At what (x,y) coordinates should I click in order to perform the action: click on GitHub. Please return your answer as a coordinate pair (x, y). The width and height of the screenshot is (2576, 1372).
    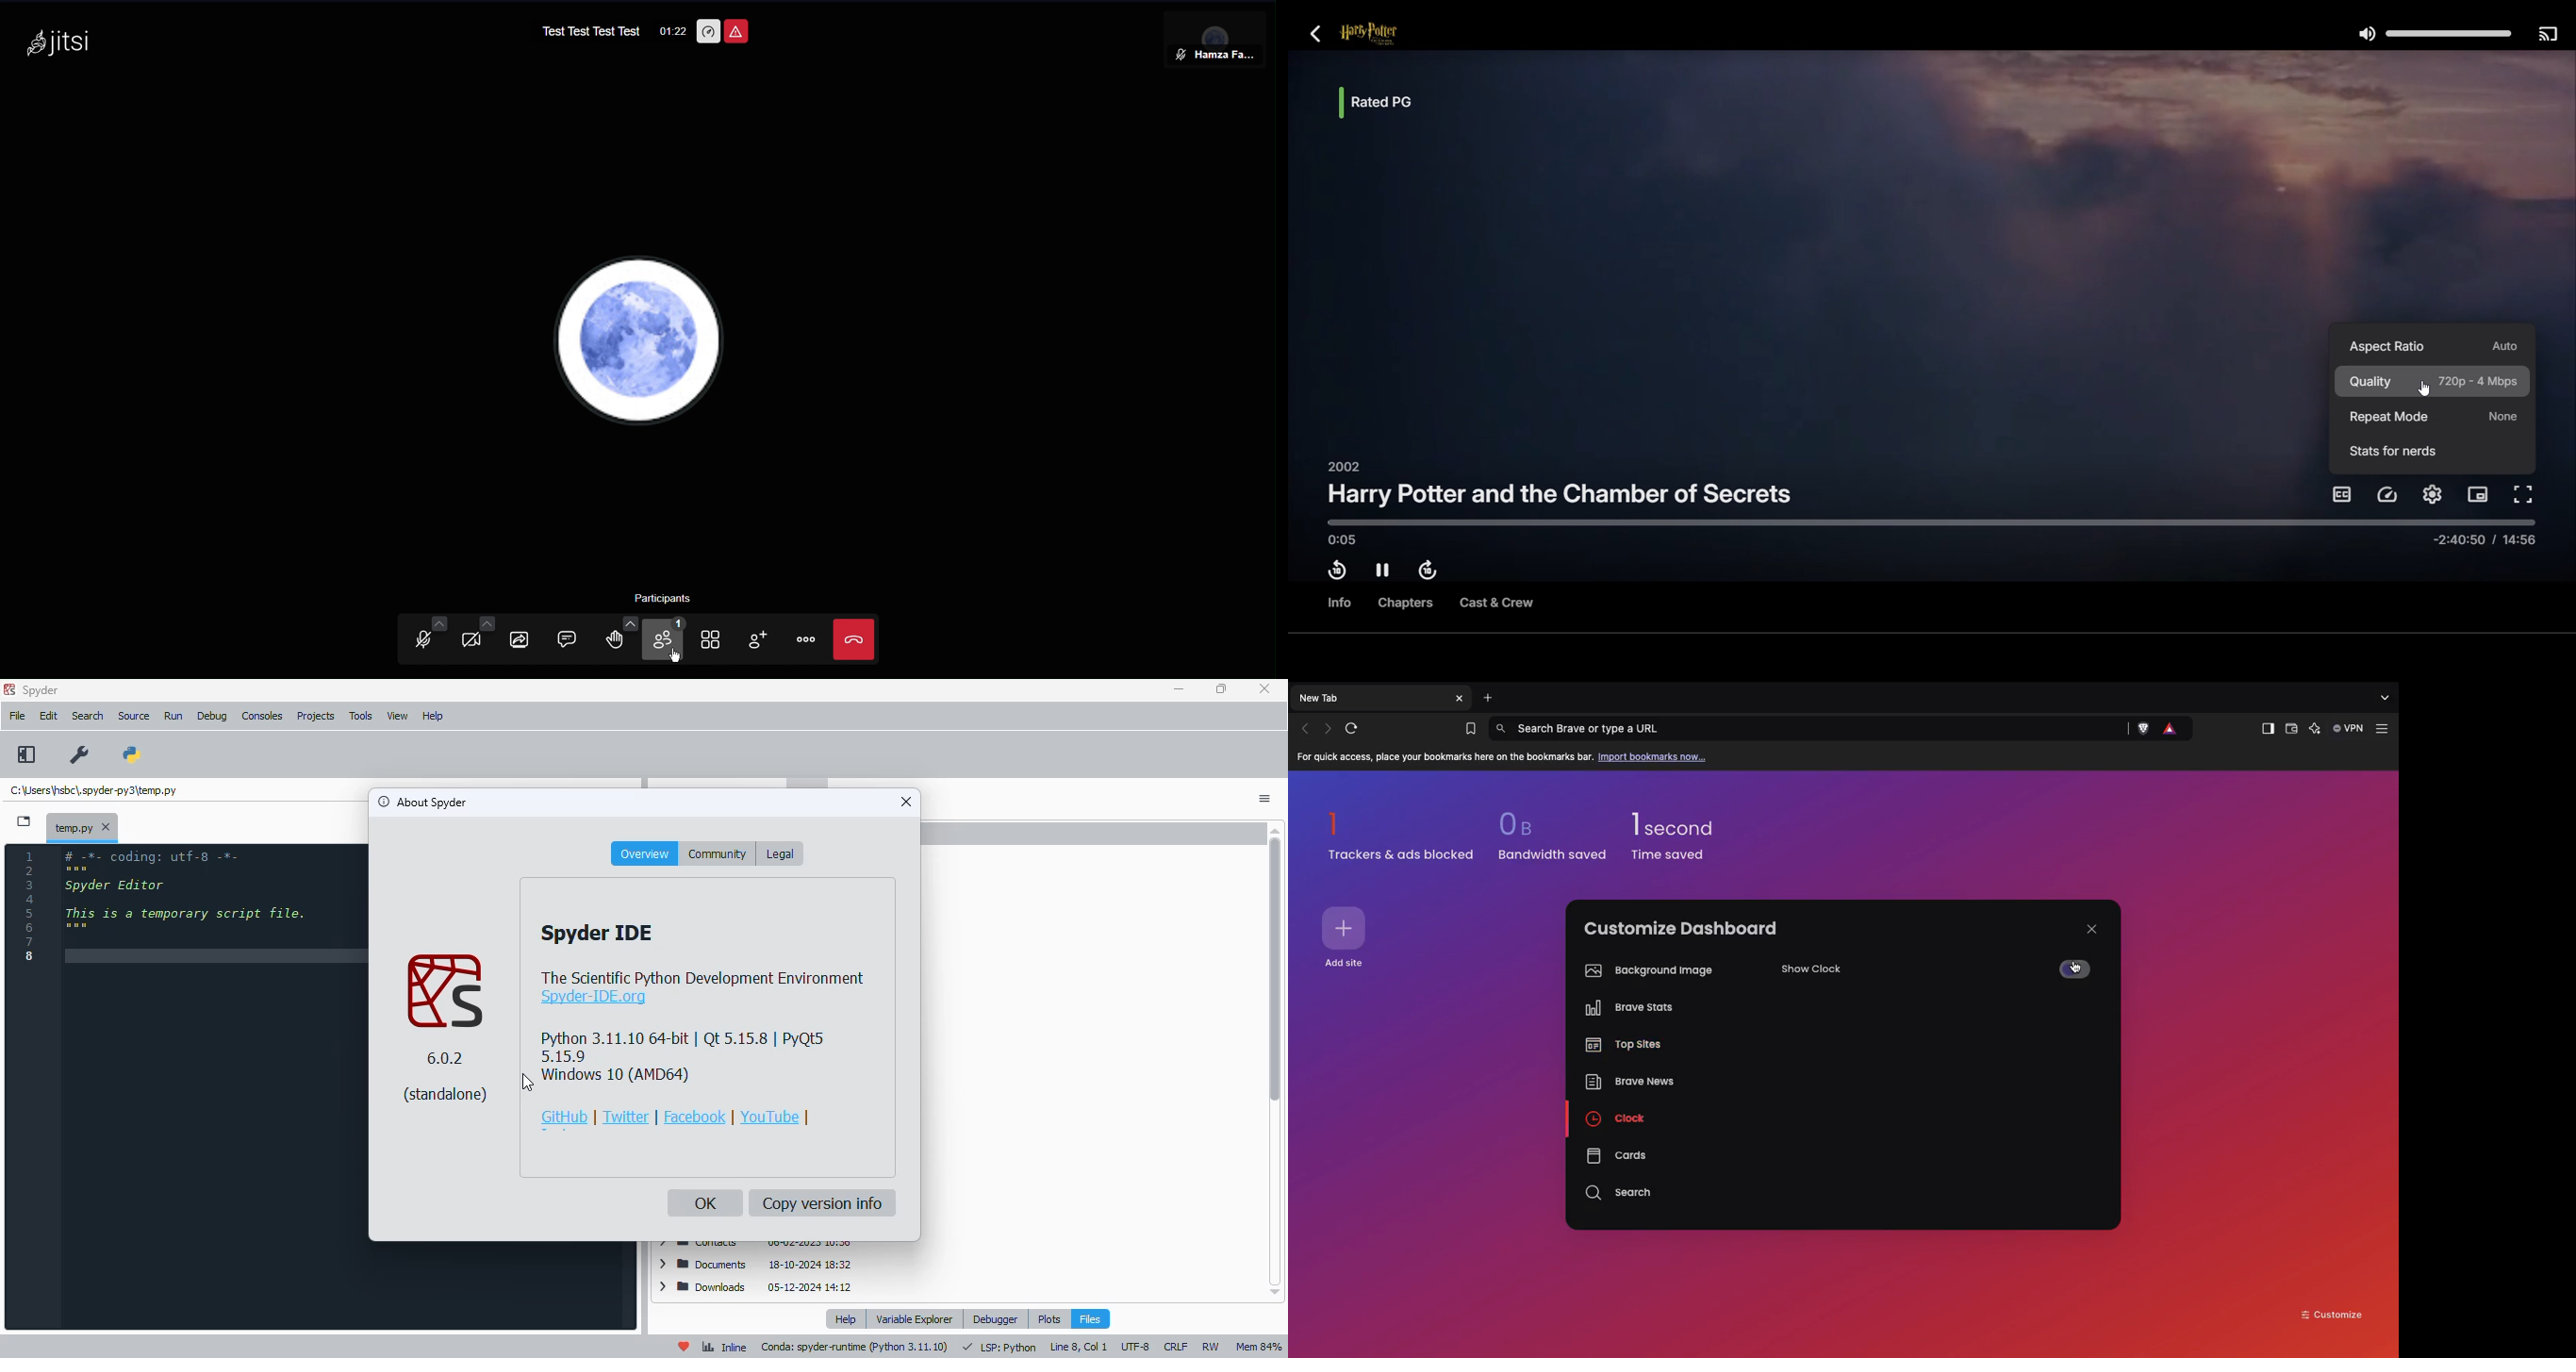
    Looking at the image, I should click on (566, 1118).